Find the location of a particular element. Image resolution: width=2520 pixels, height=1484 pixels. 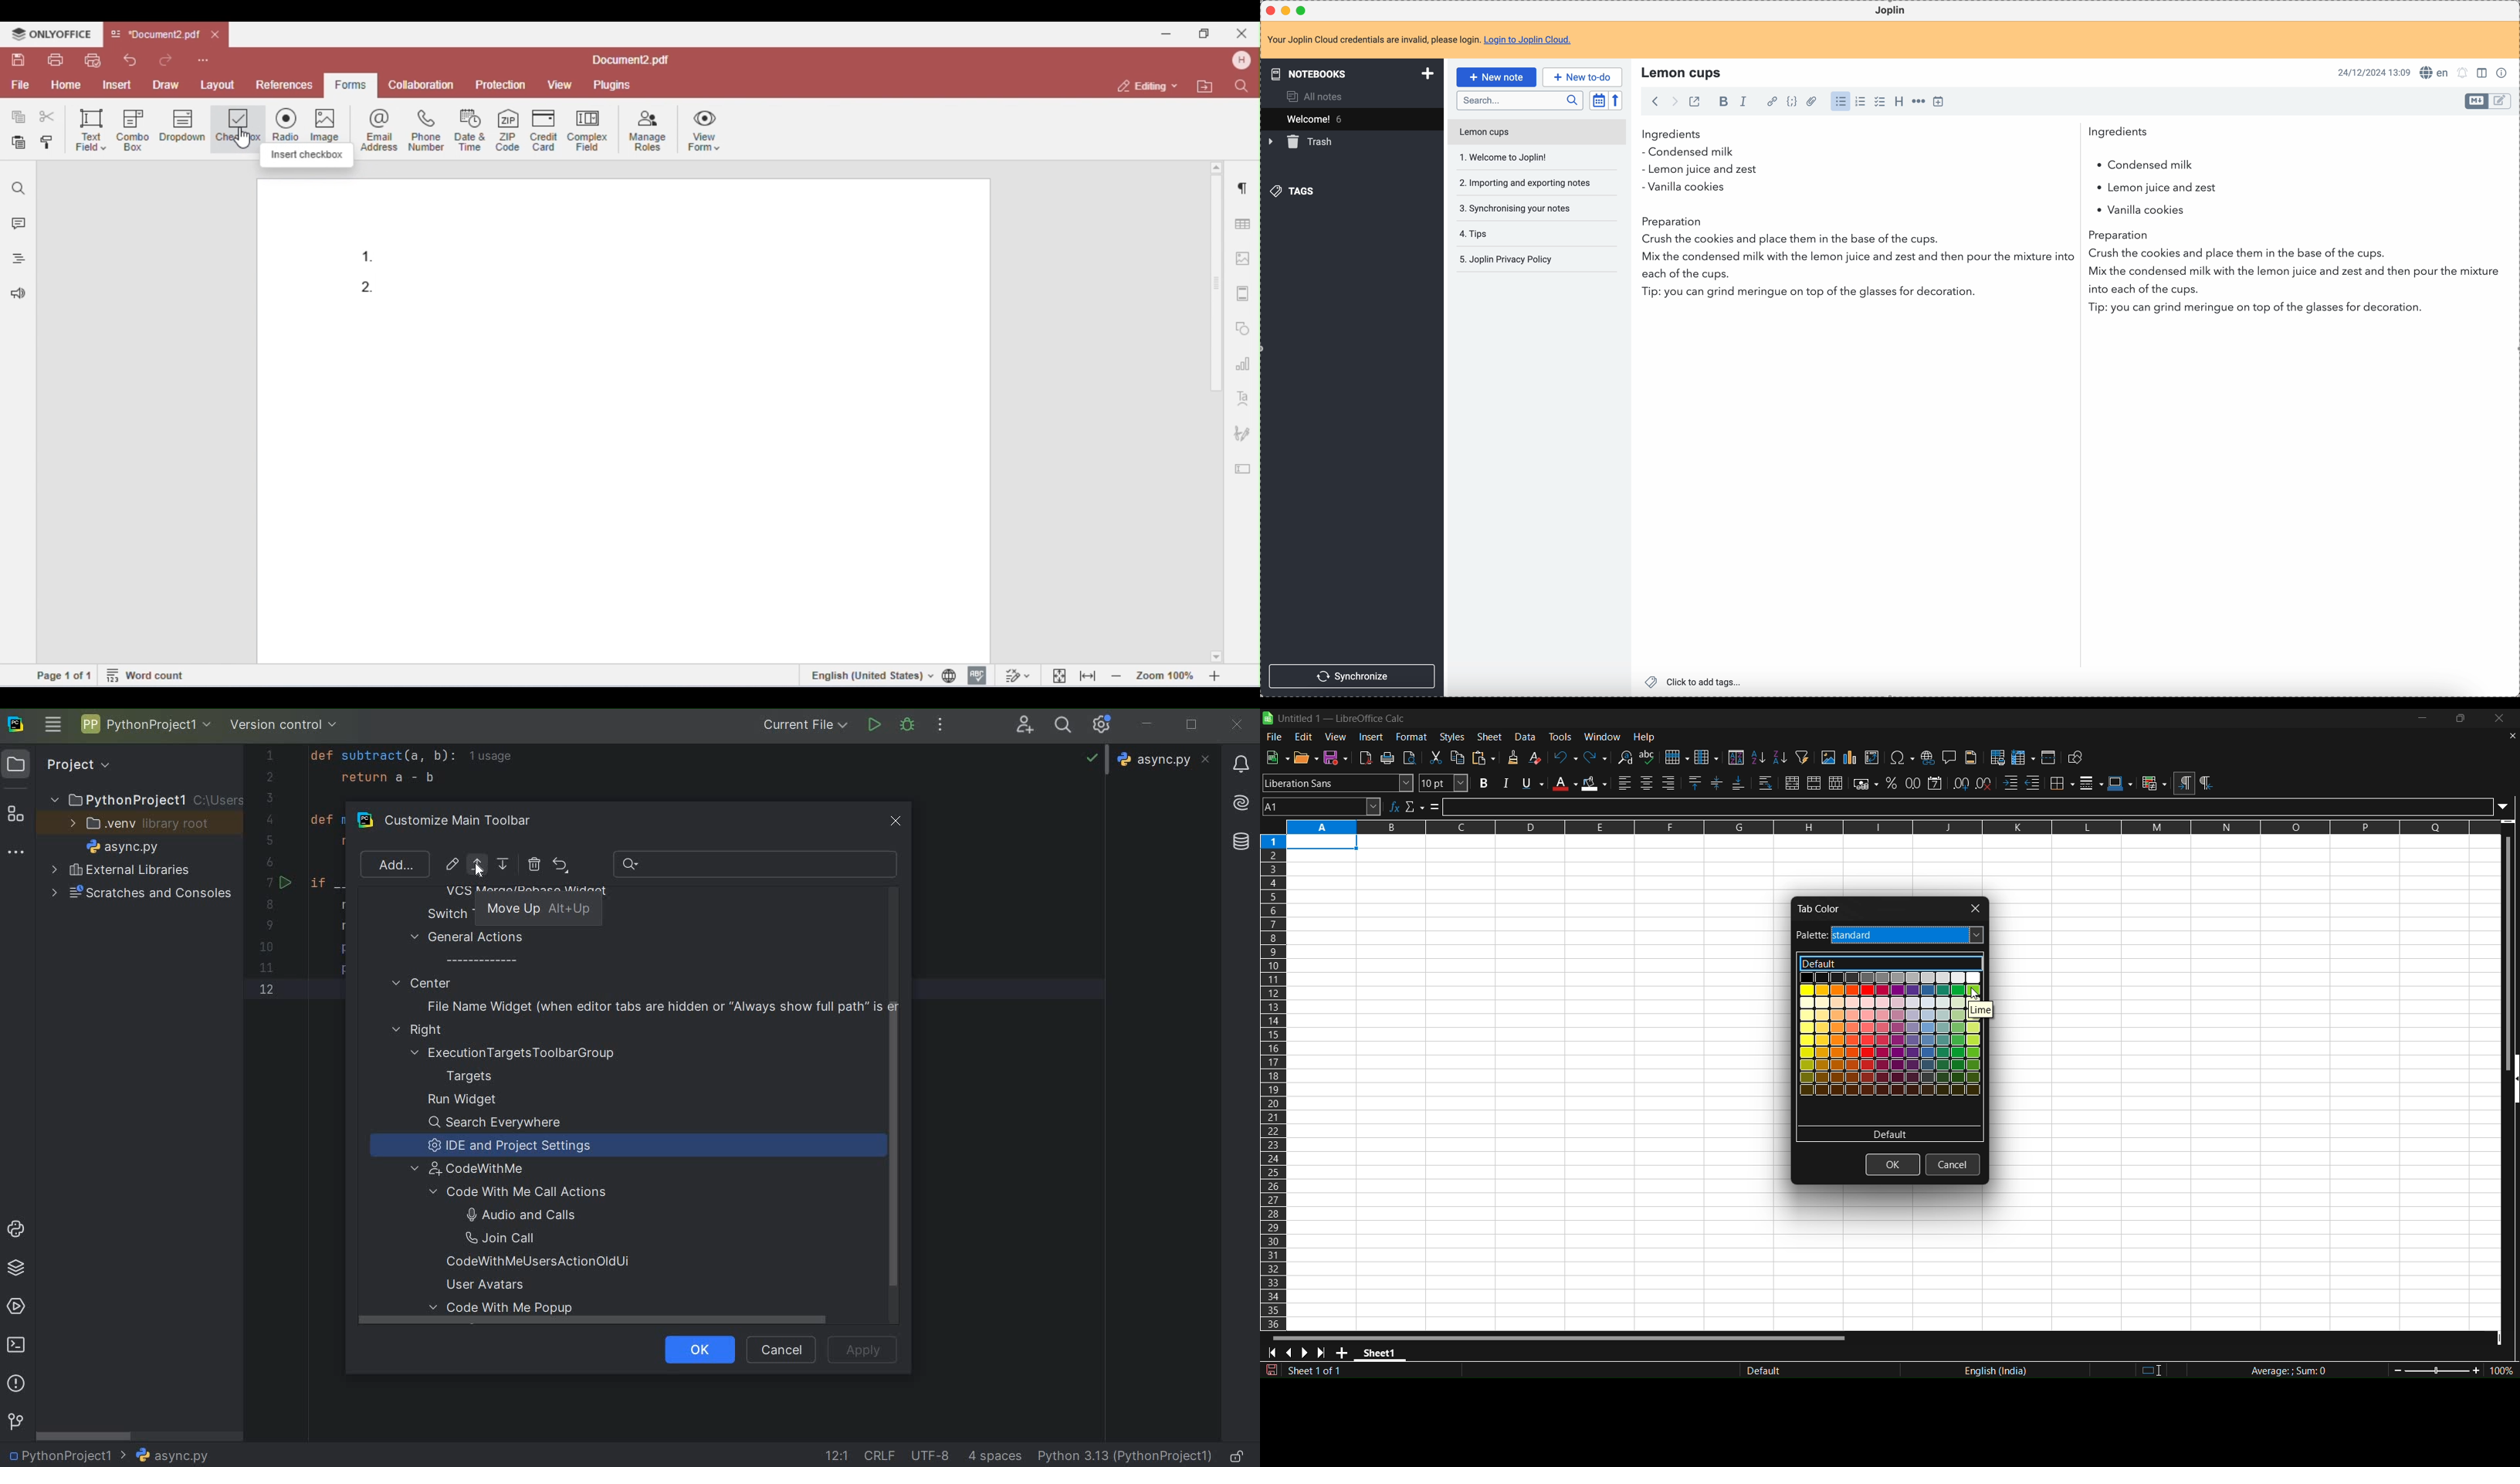

view is located at coordinates (1337, 736).